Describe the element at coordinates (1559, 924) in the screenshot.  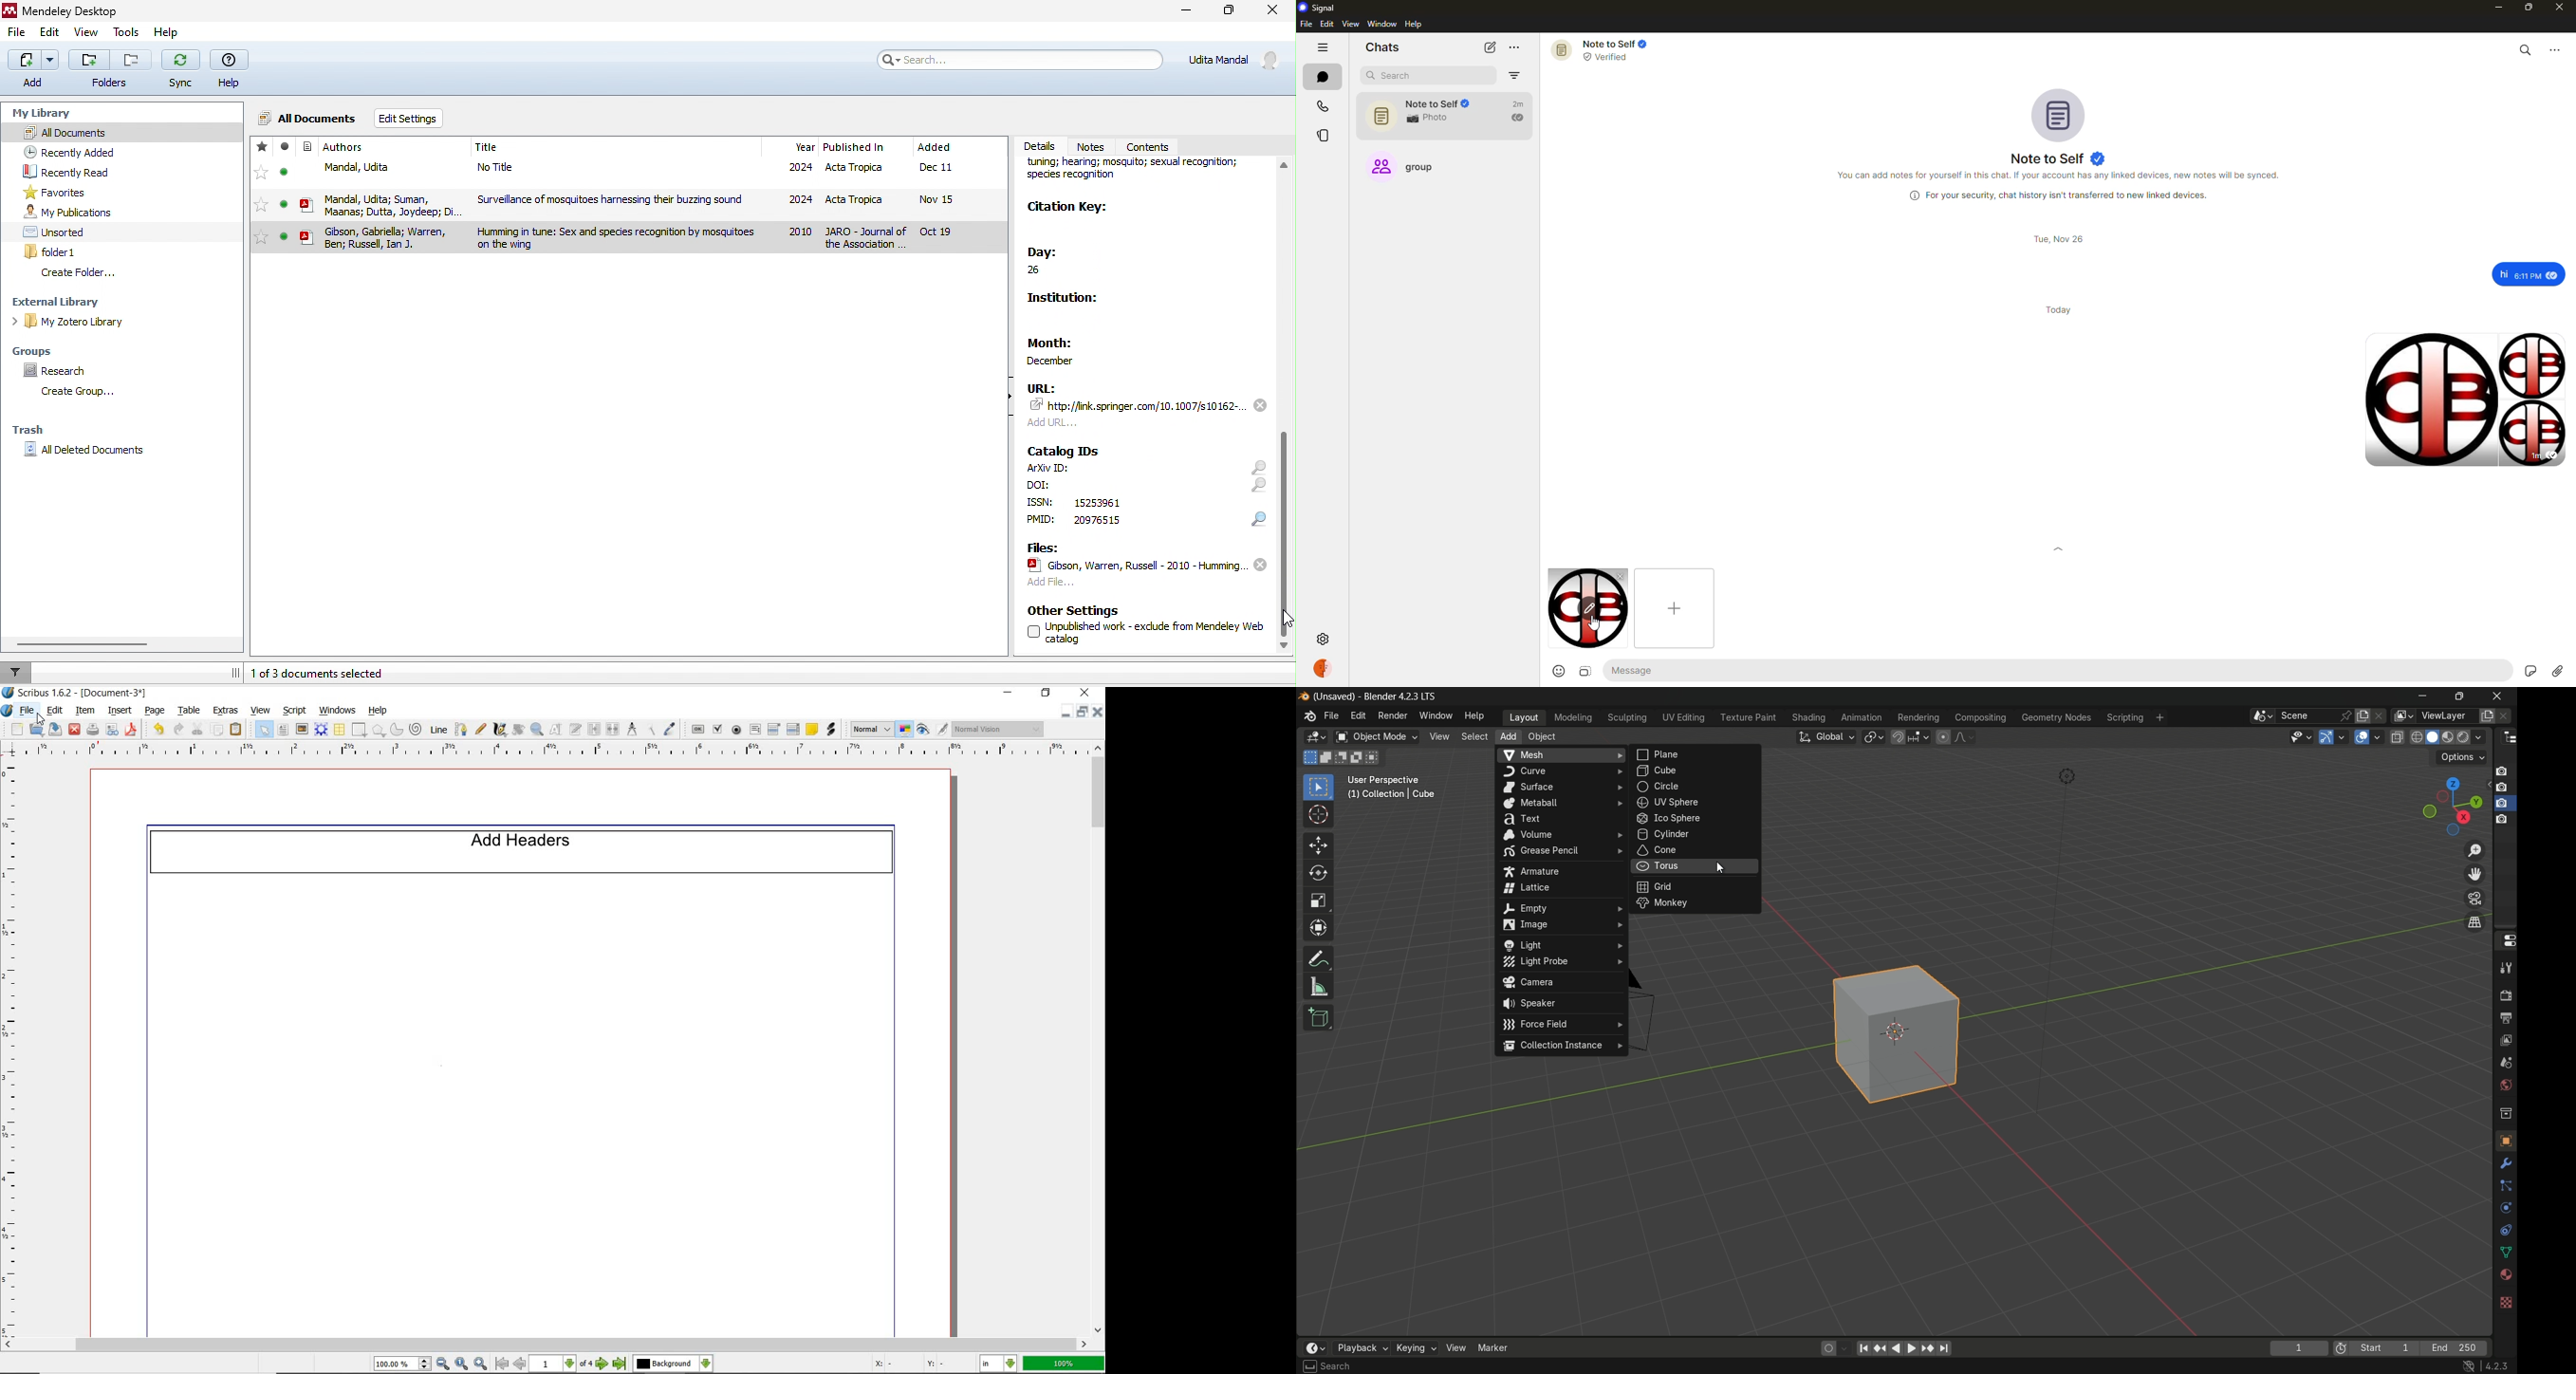
I see `image` at that location.